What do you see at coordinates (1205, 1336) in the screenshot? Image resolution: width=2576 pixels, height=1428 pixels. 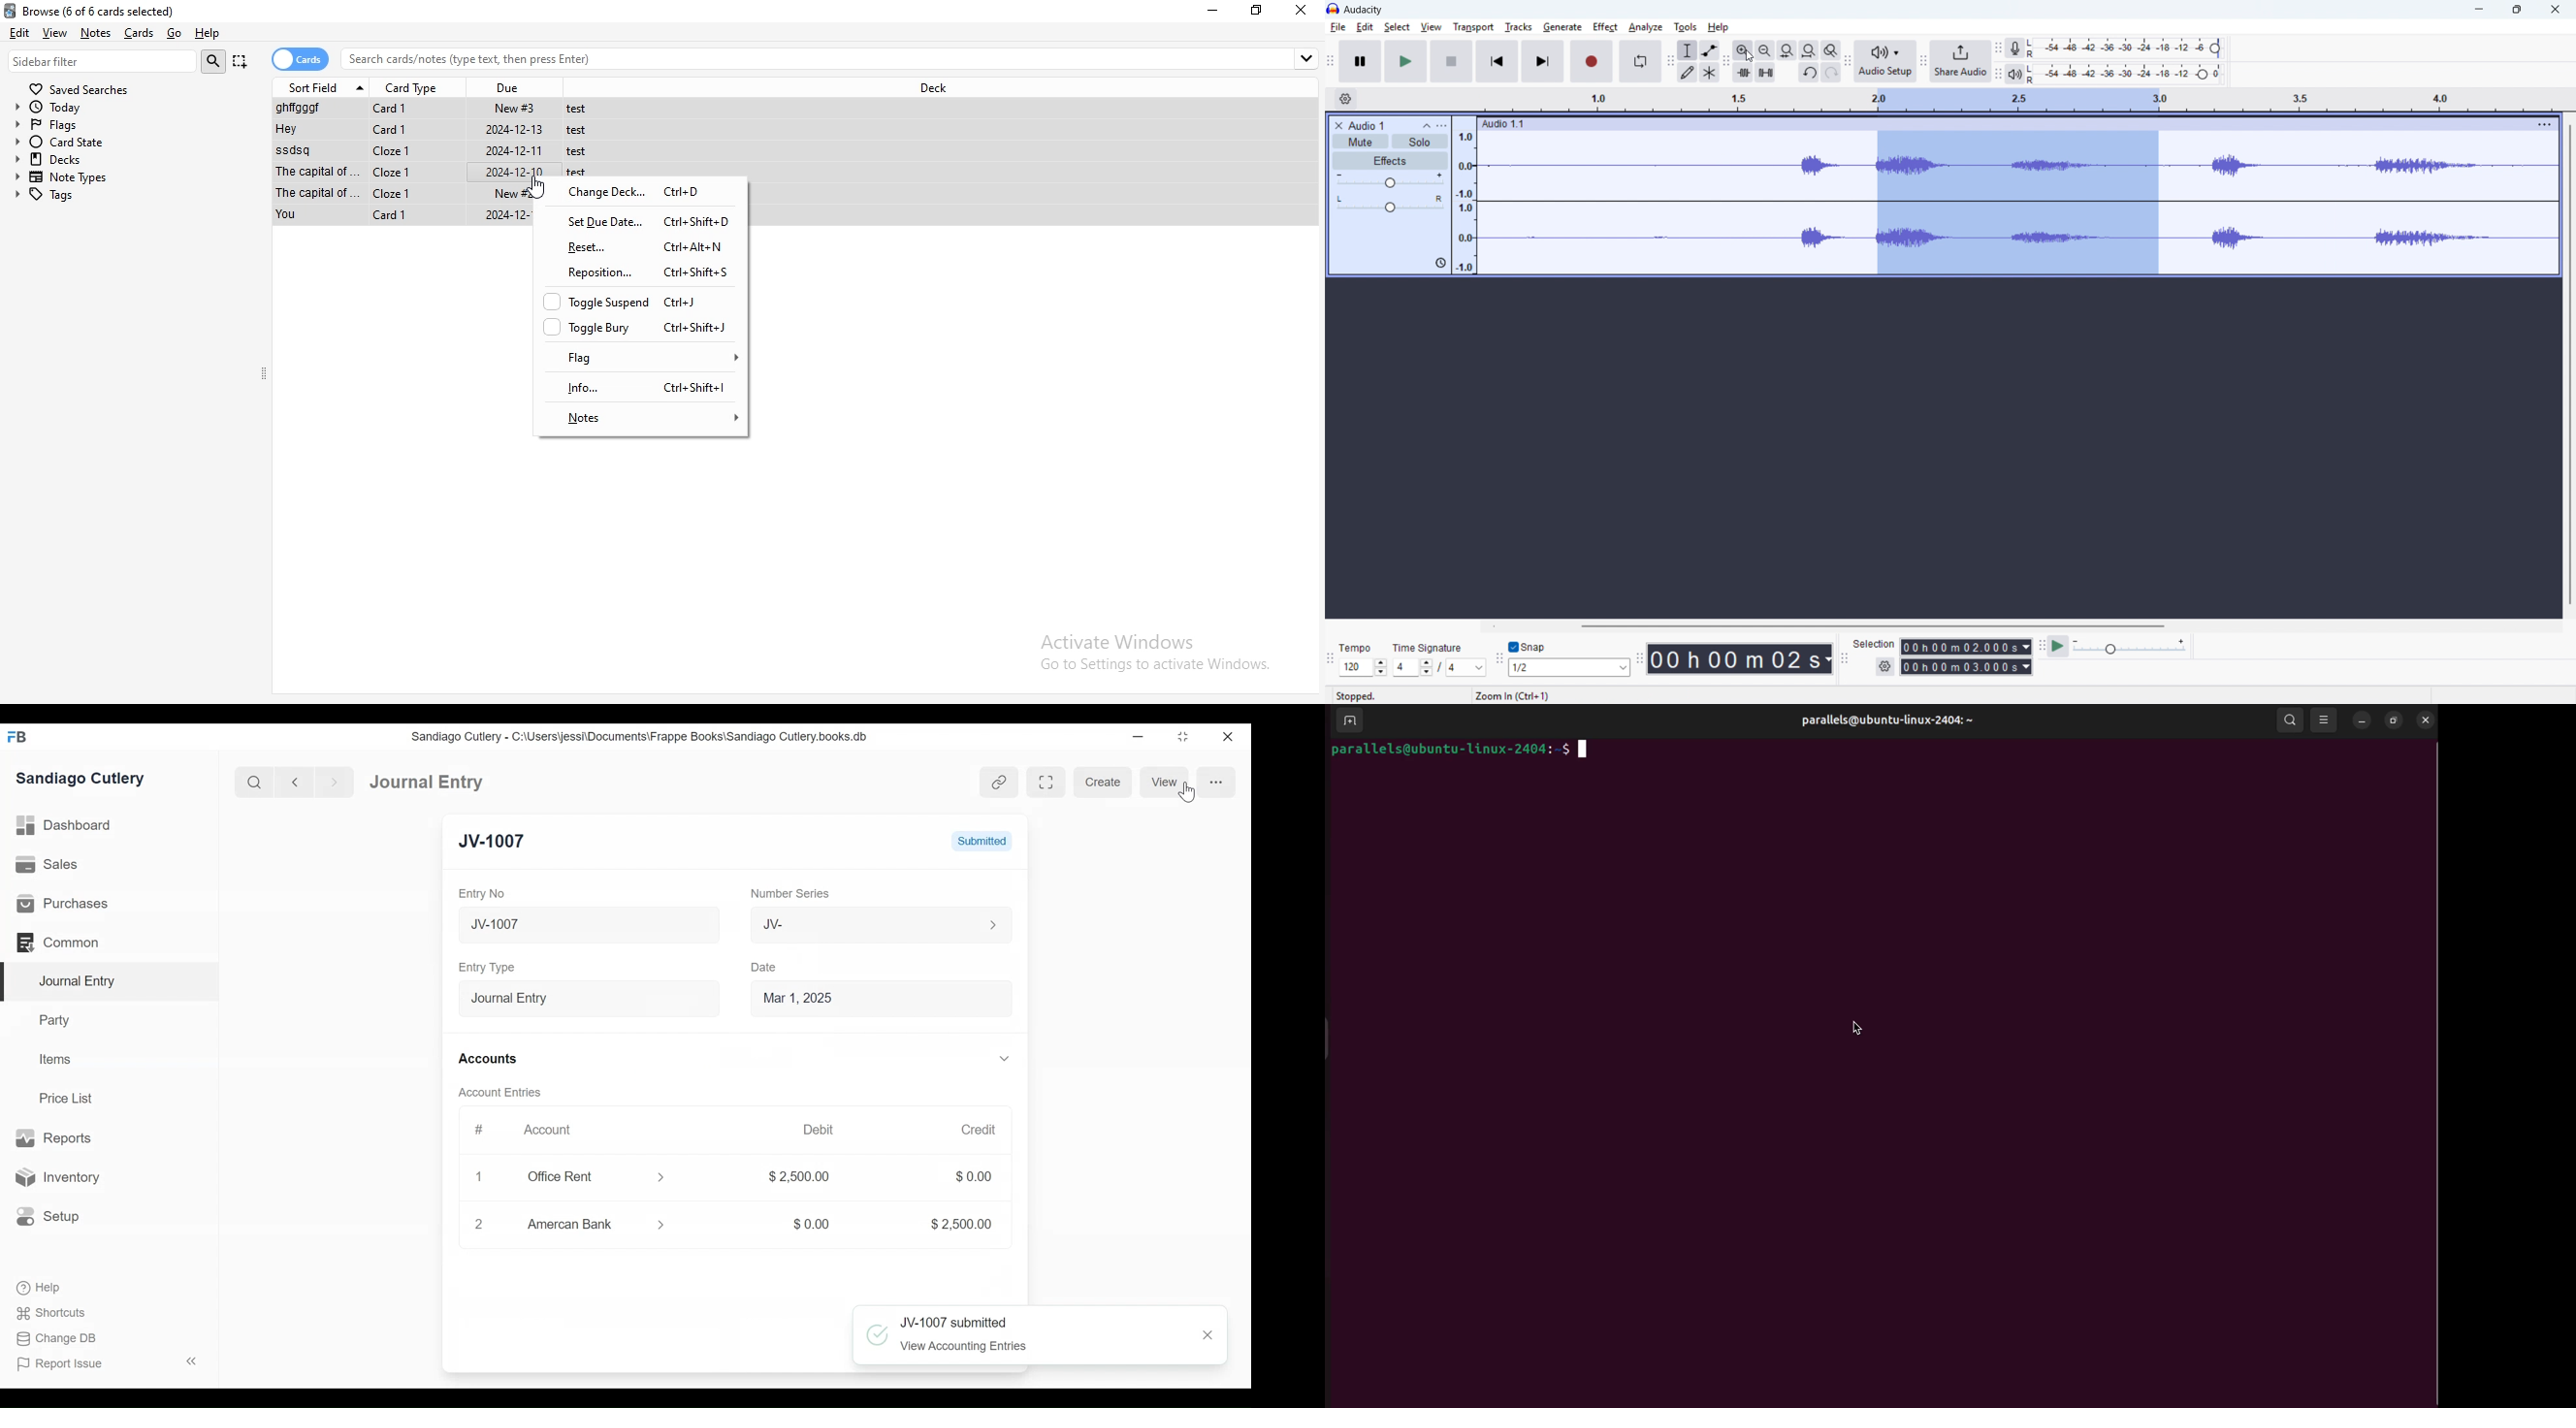 I see `close` at bounding box center [1205, 1336].